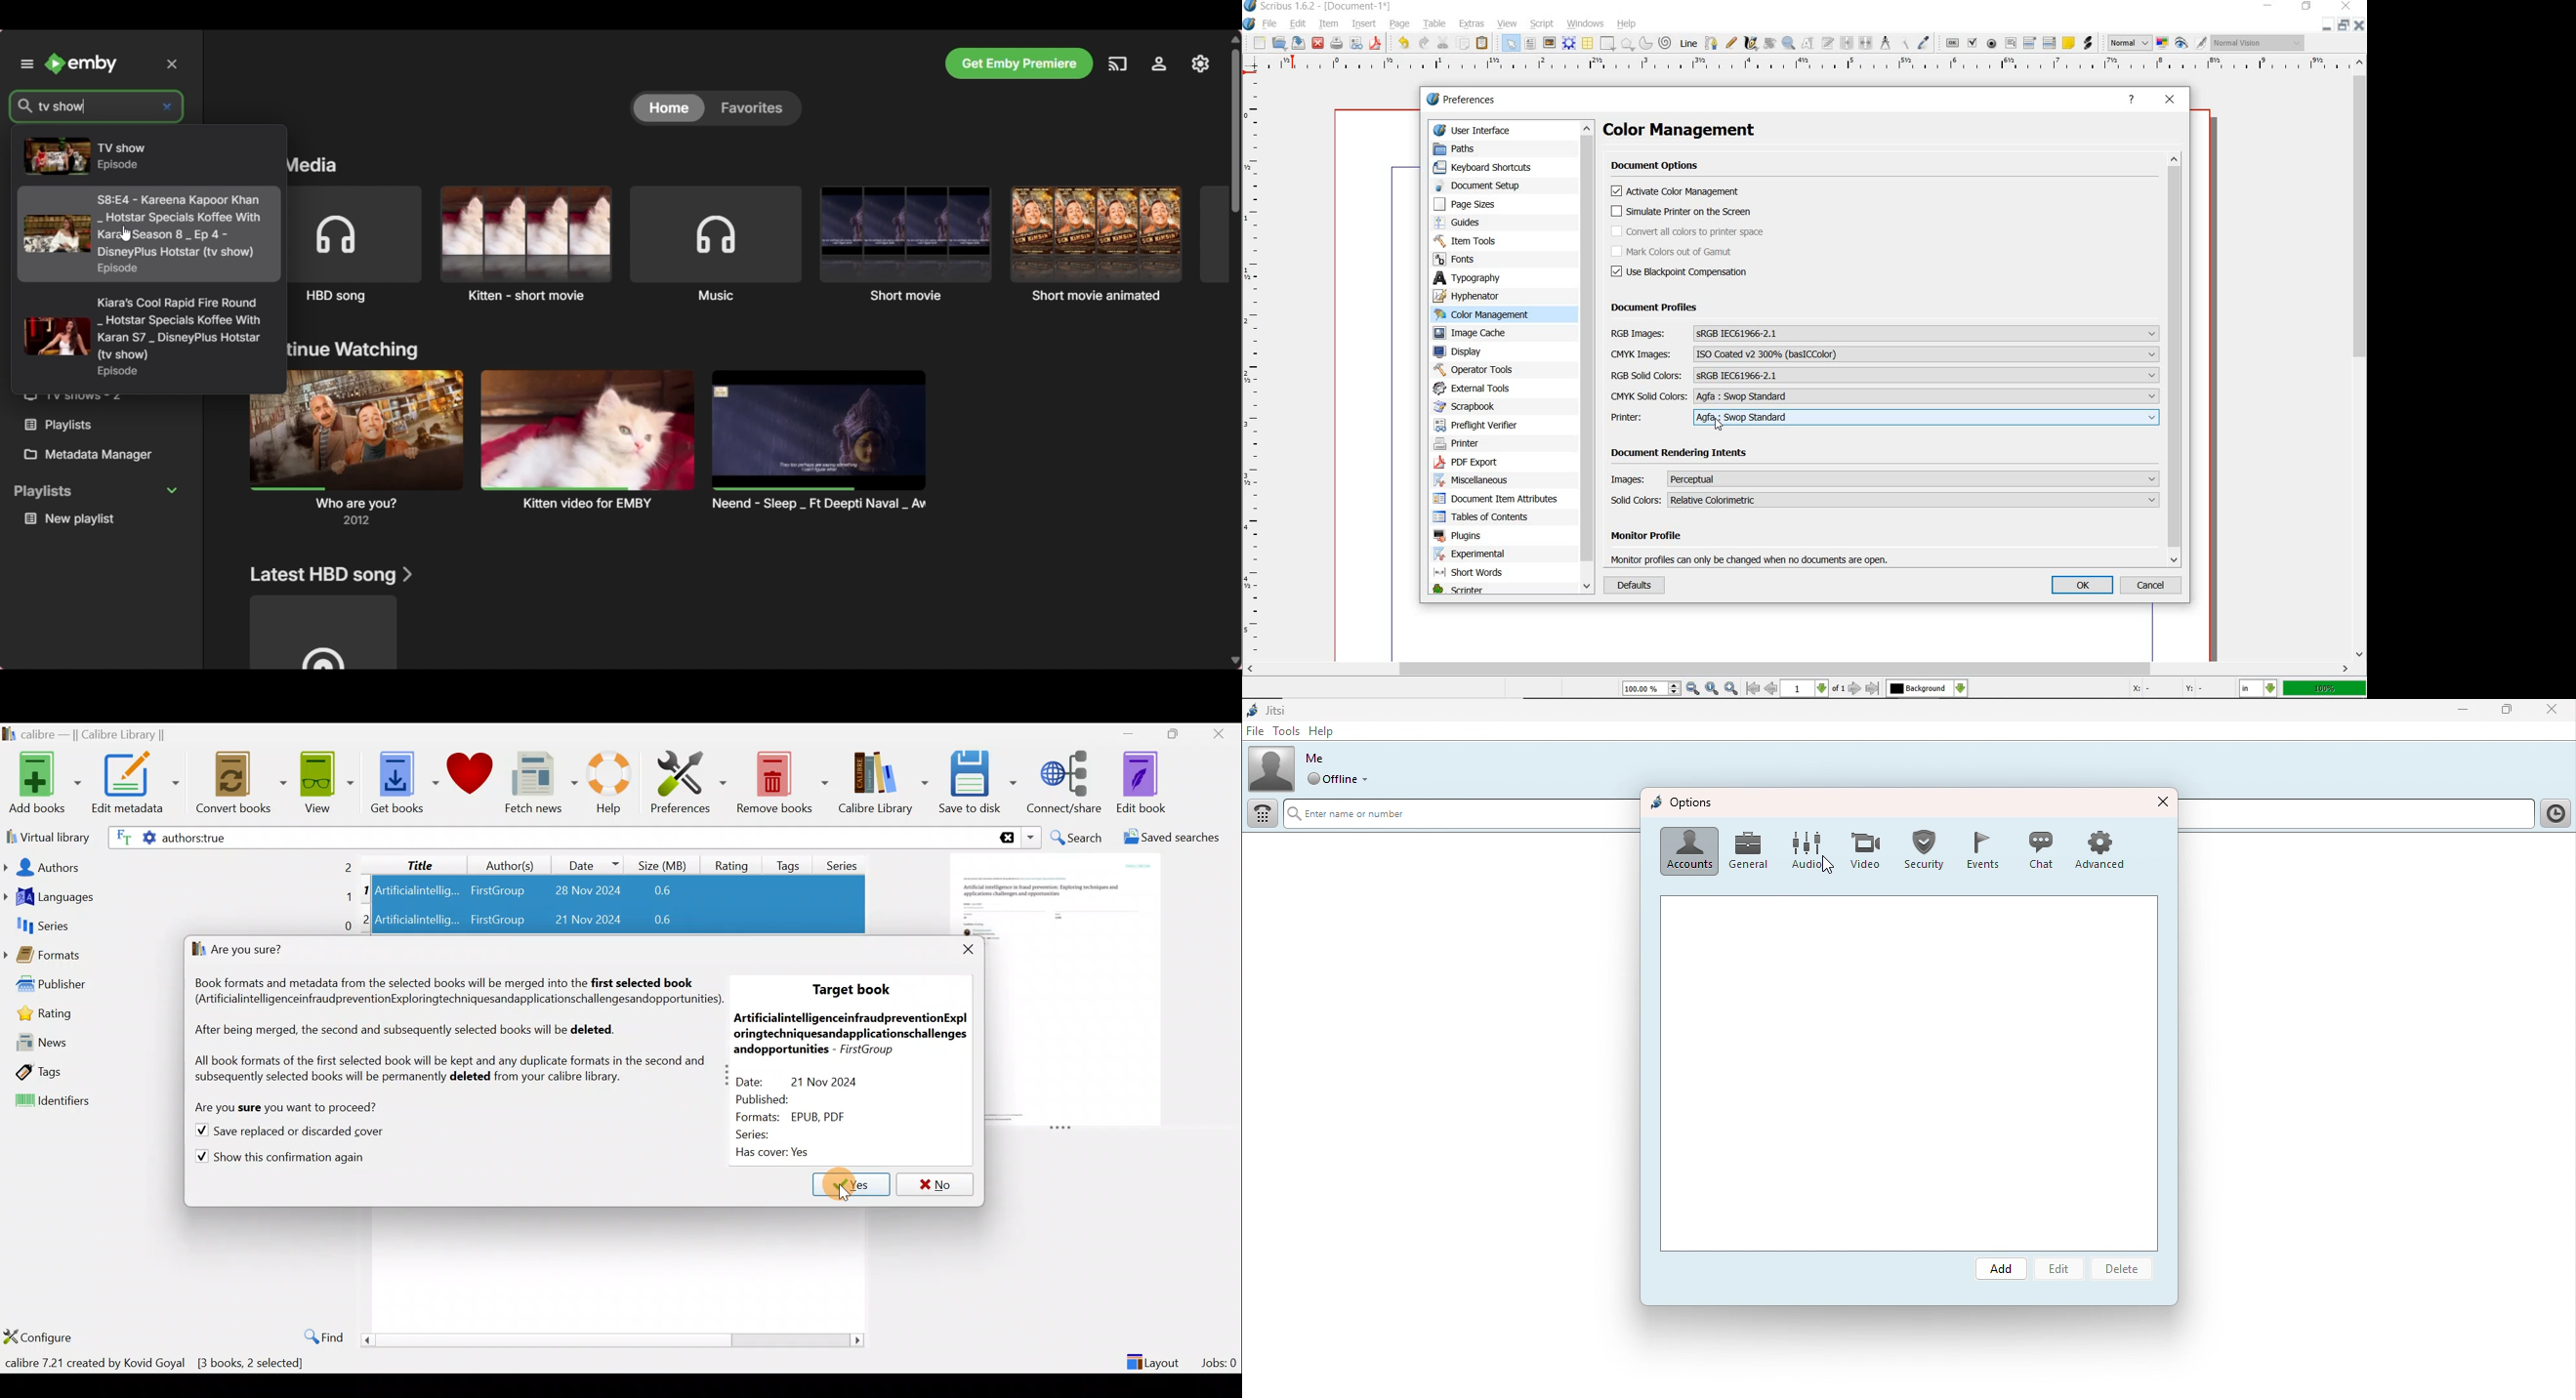  Describe the element at coordinates (1129, 733) in the screenshot. I see `Minimize` at that location.